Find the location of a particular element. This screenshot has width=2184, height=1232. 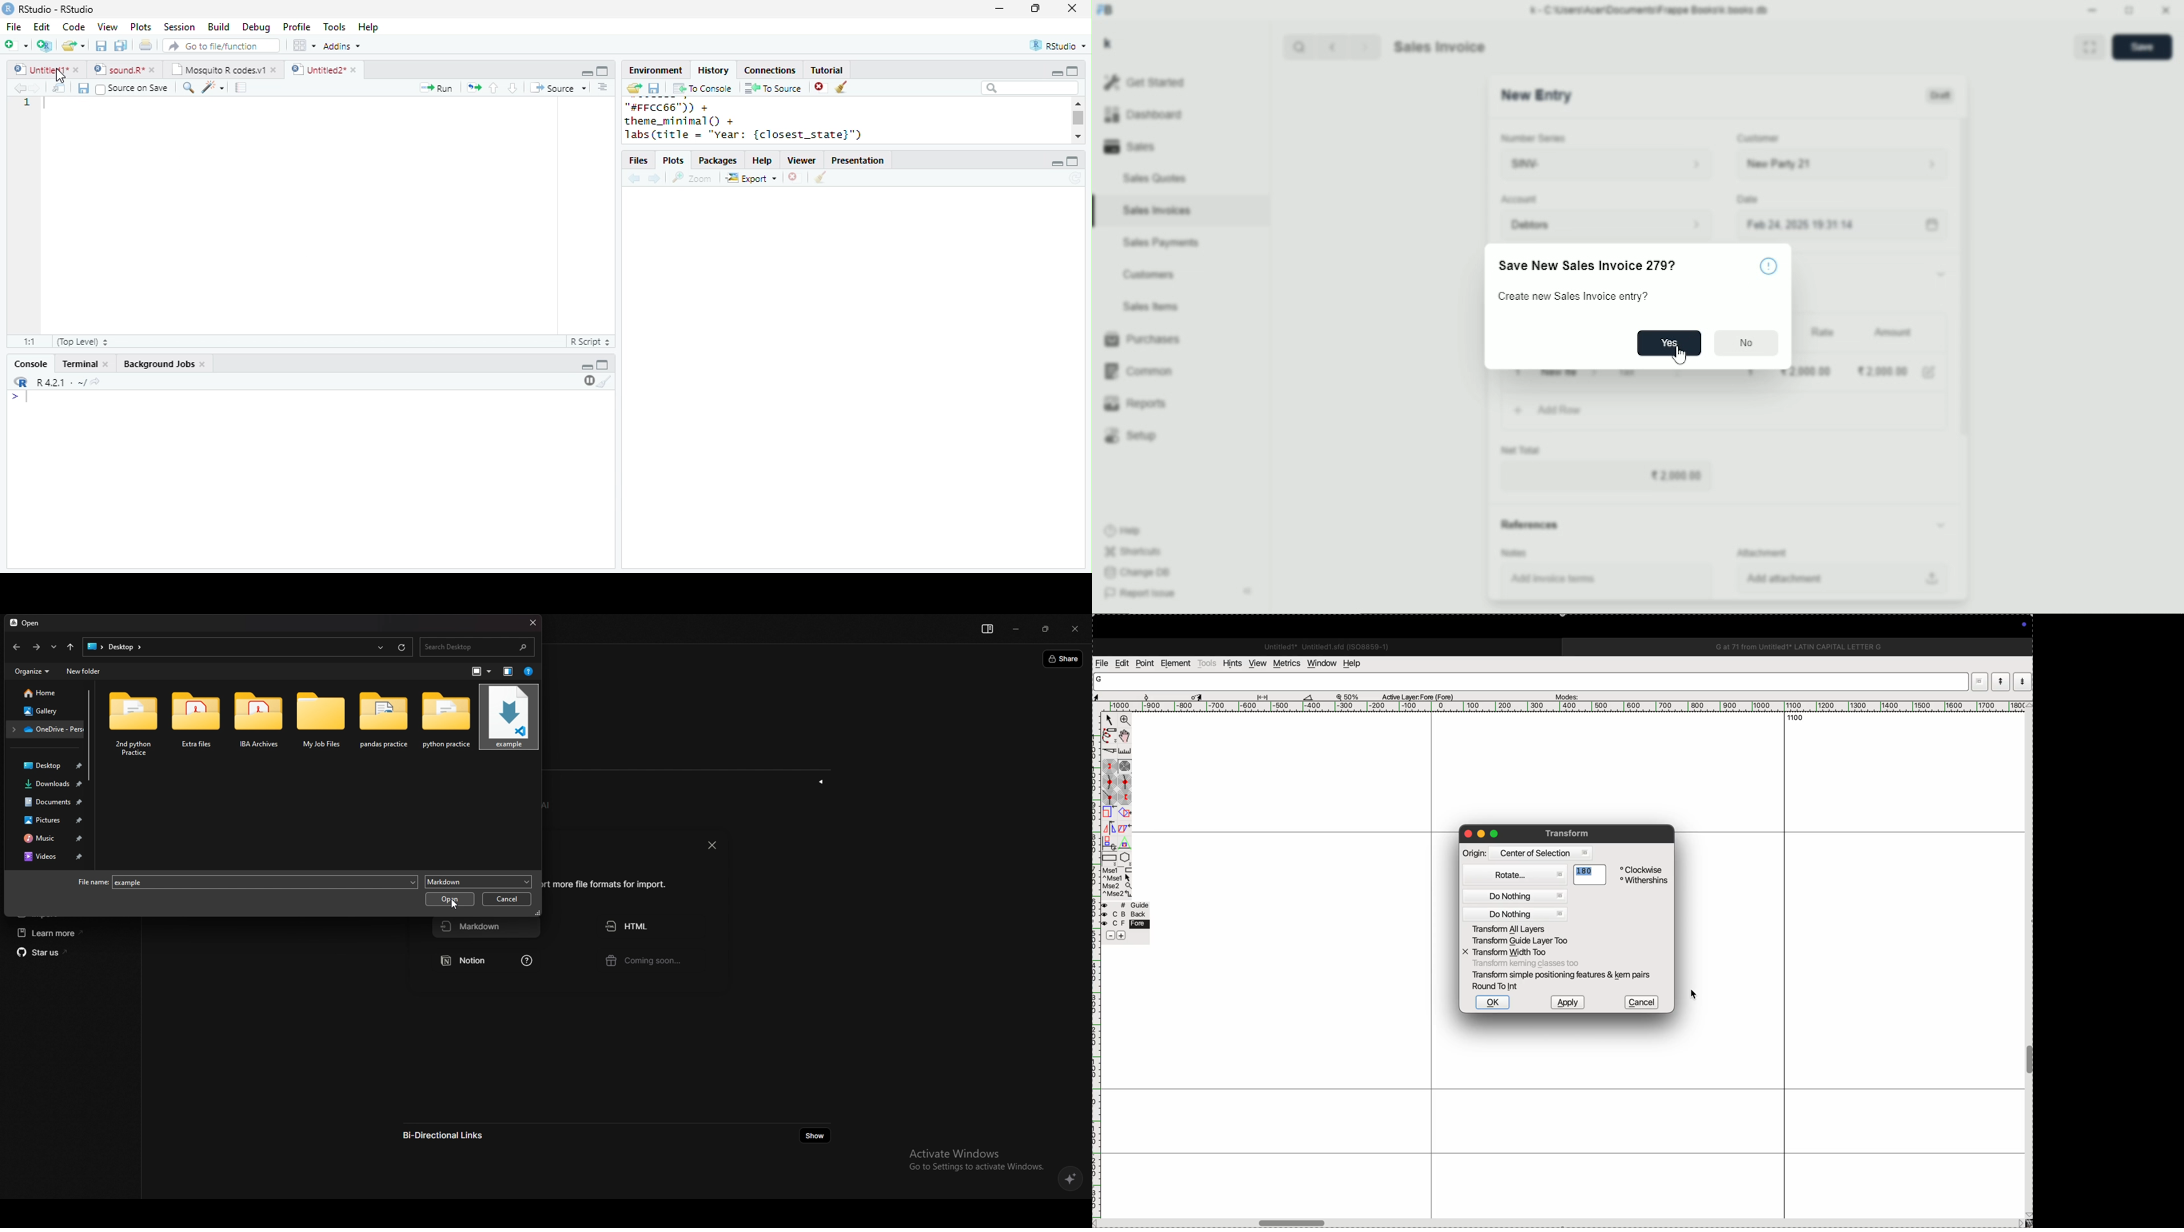

Transform is located at coordinates (1568, 834).